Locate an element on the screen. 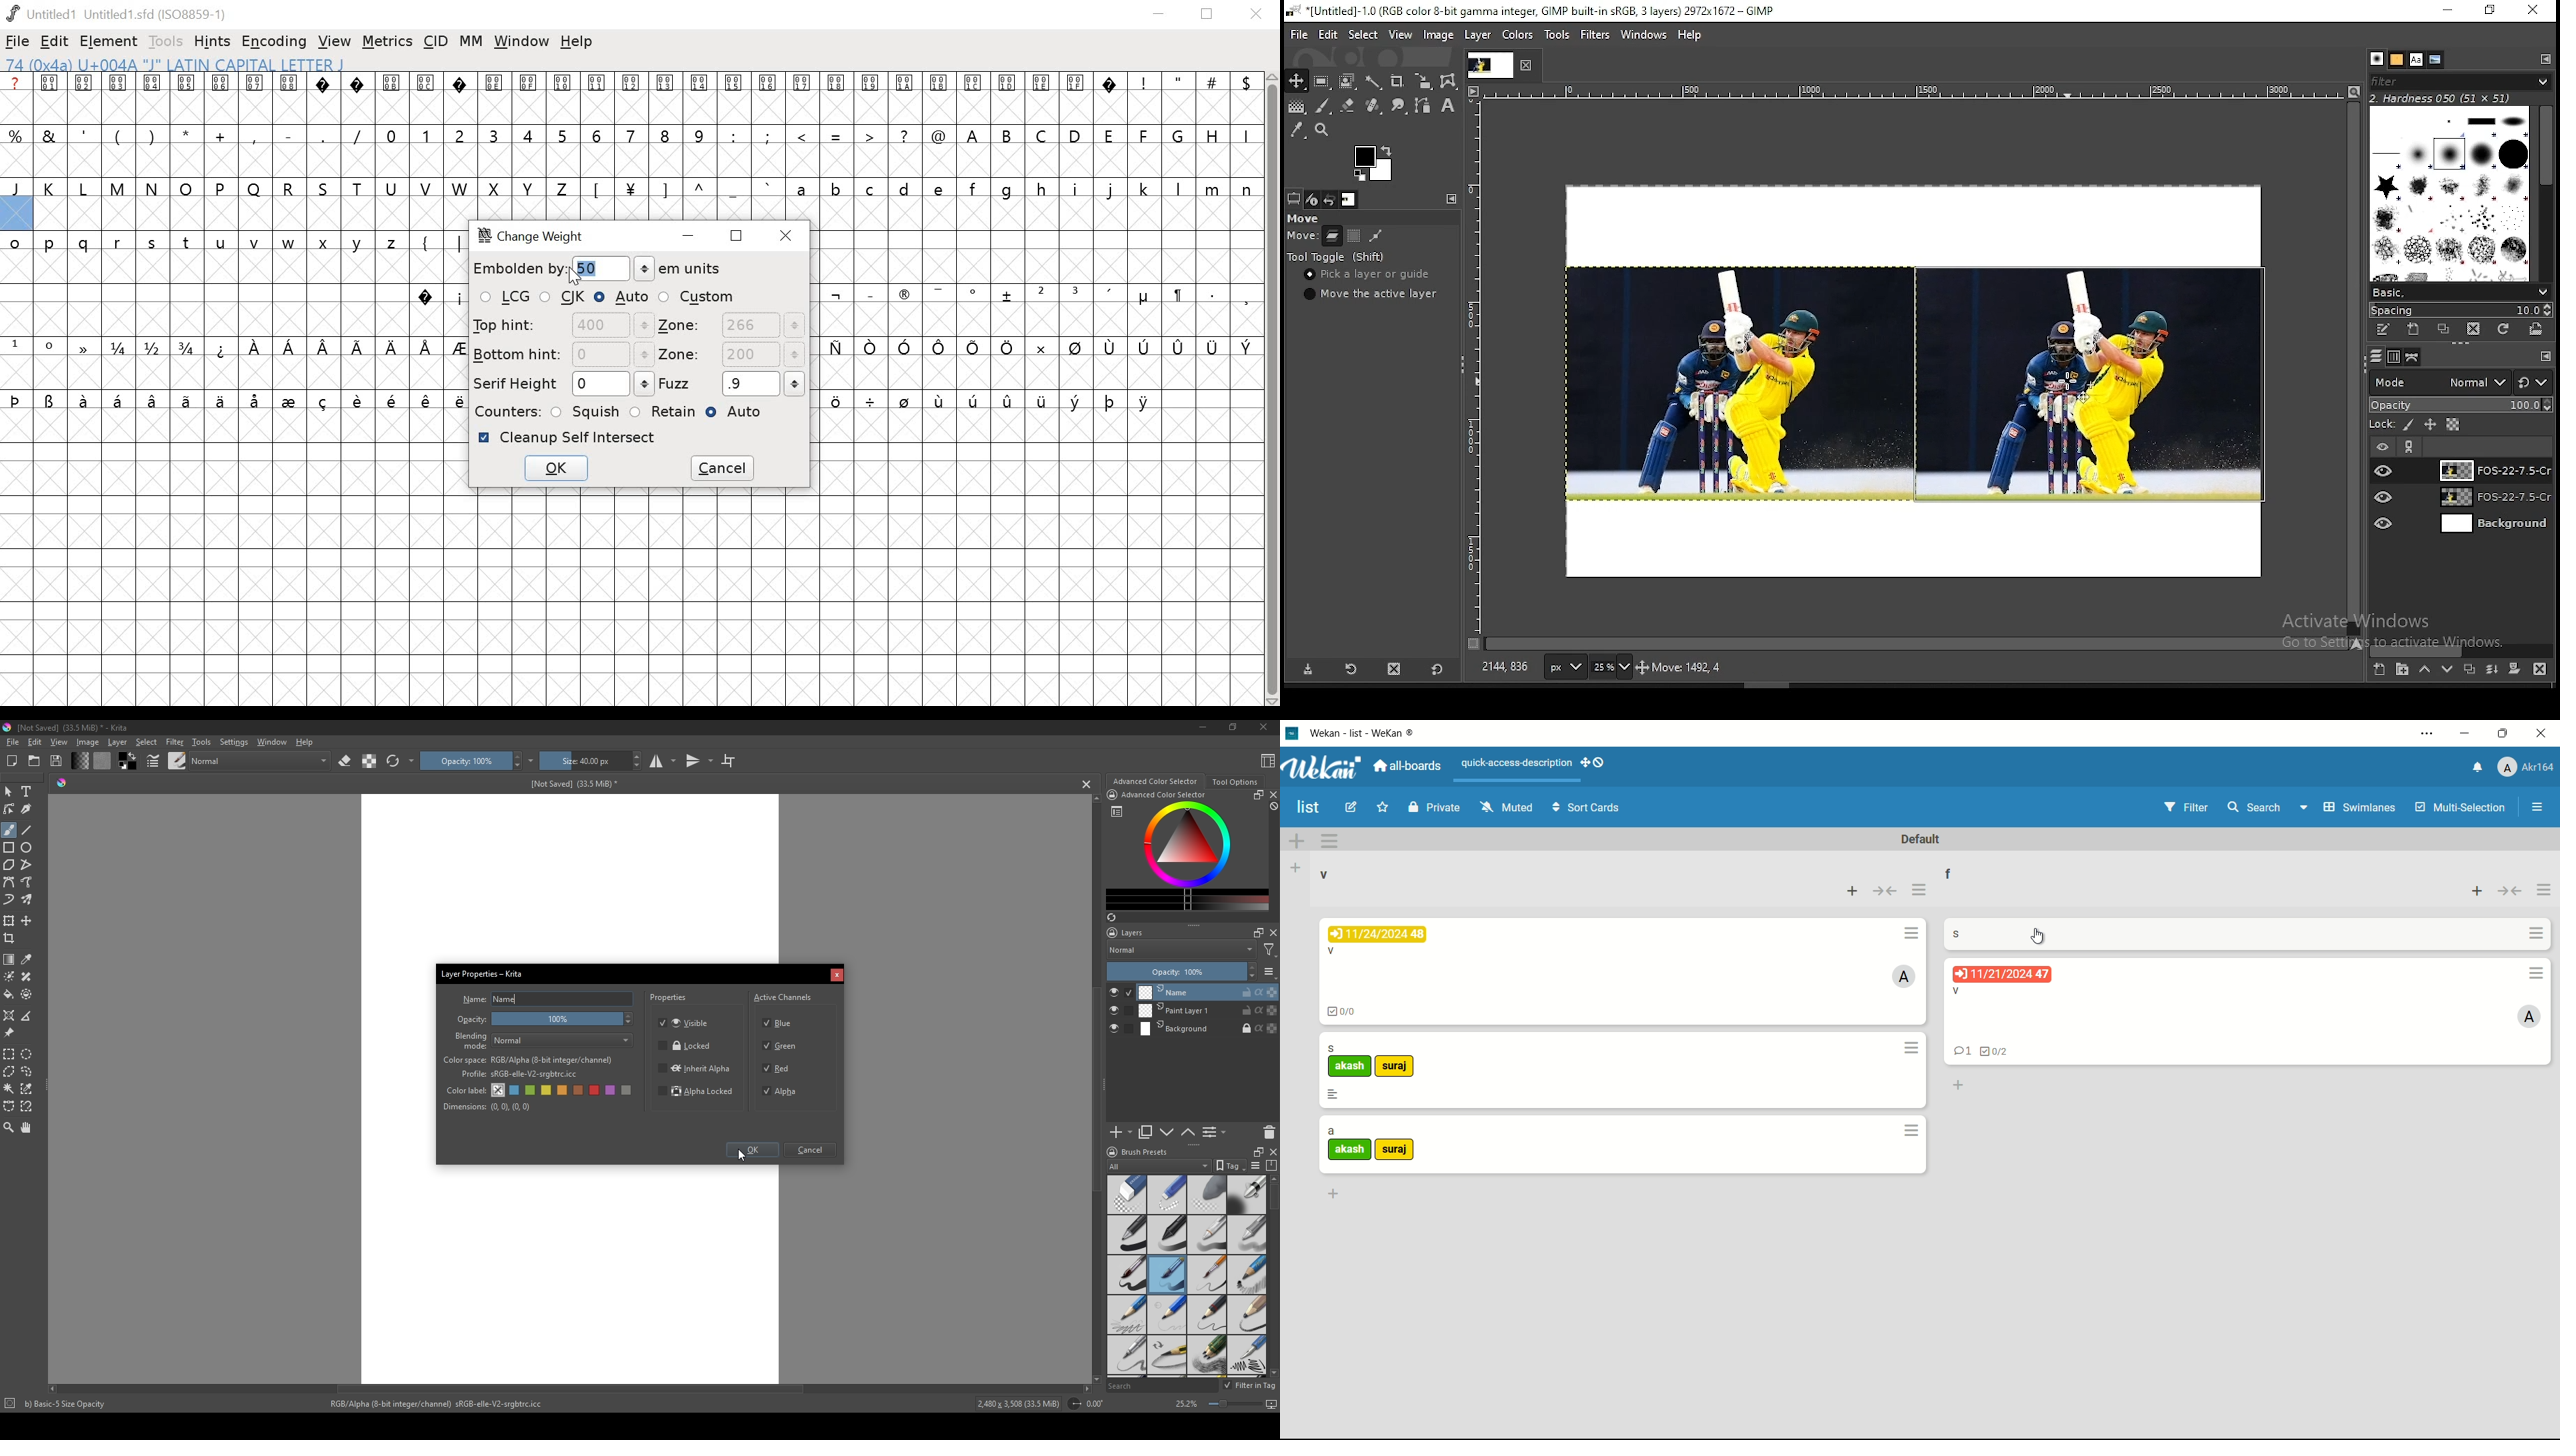 This screenshot has height=1456, width=2576. size is located at coordinates (584, 761).